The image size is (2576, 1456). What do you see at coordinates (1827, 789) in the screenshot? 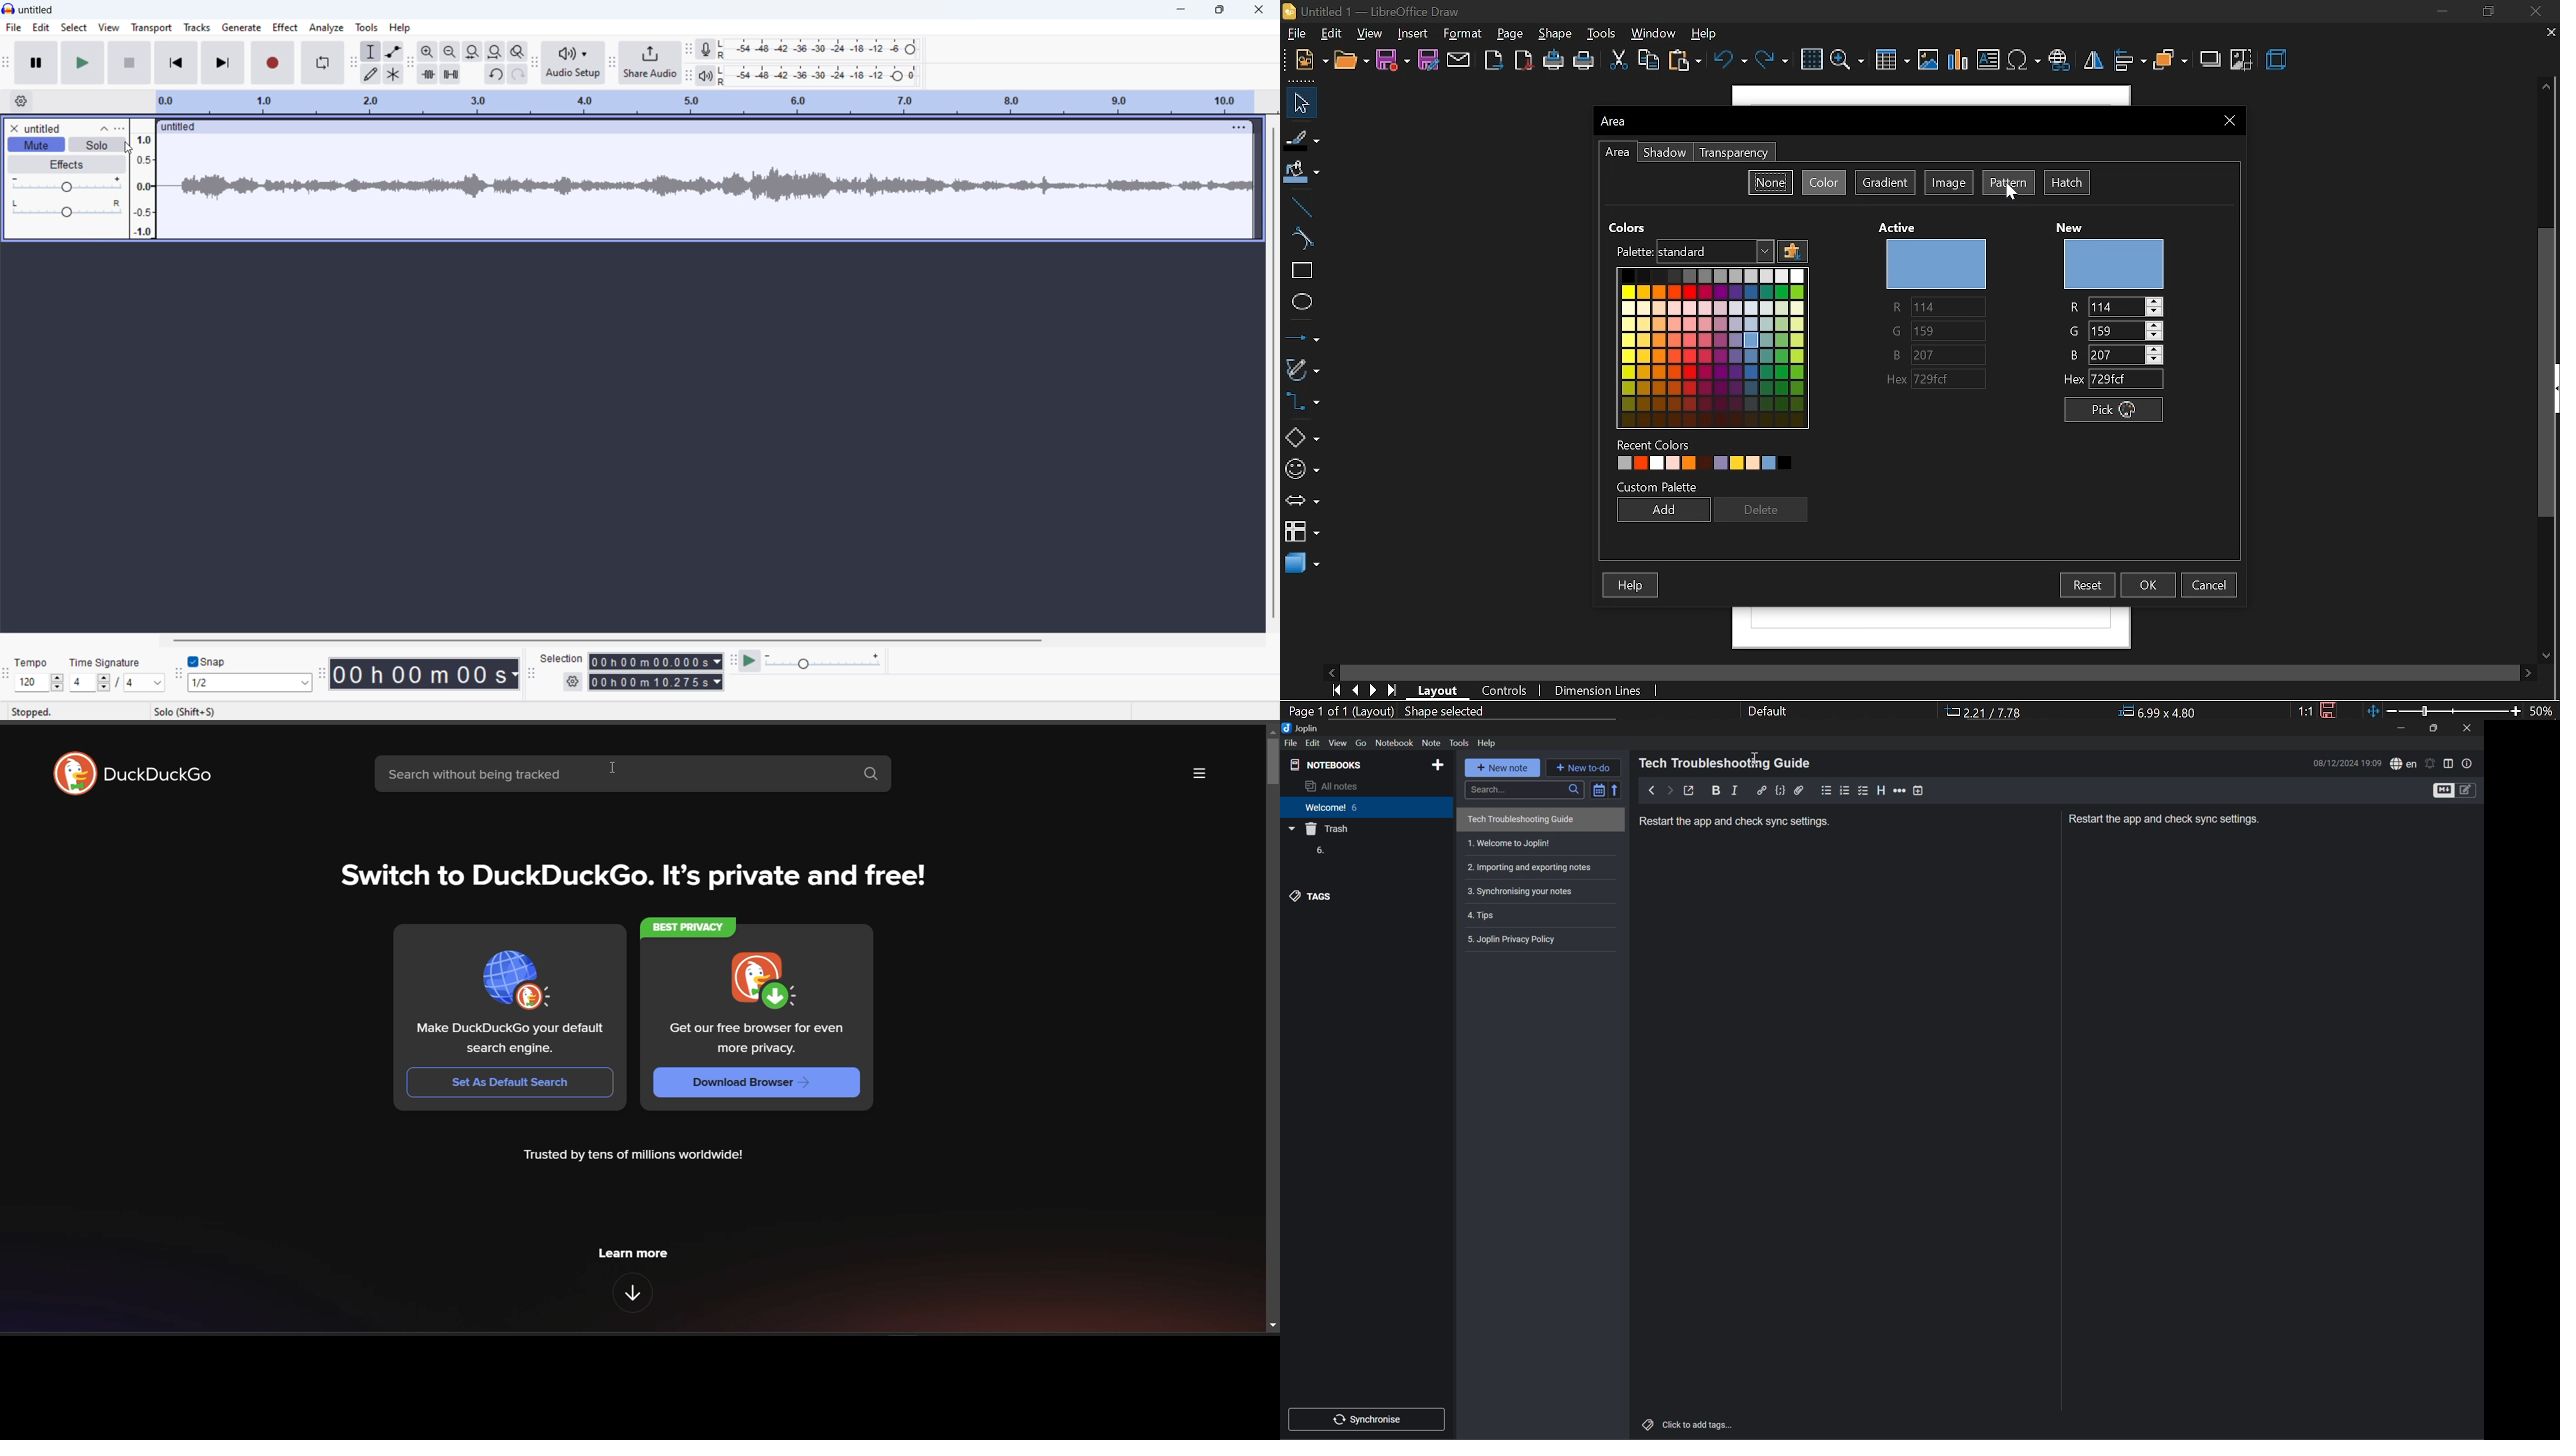
I see `Bullet list` at bounding box center [1827, 789].